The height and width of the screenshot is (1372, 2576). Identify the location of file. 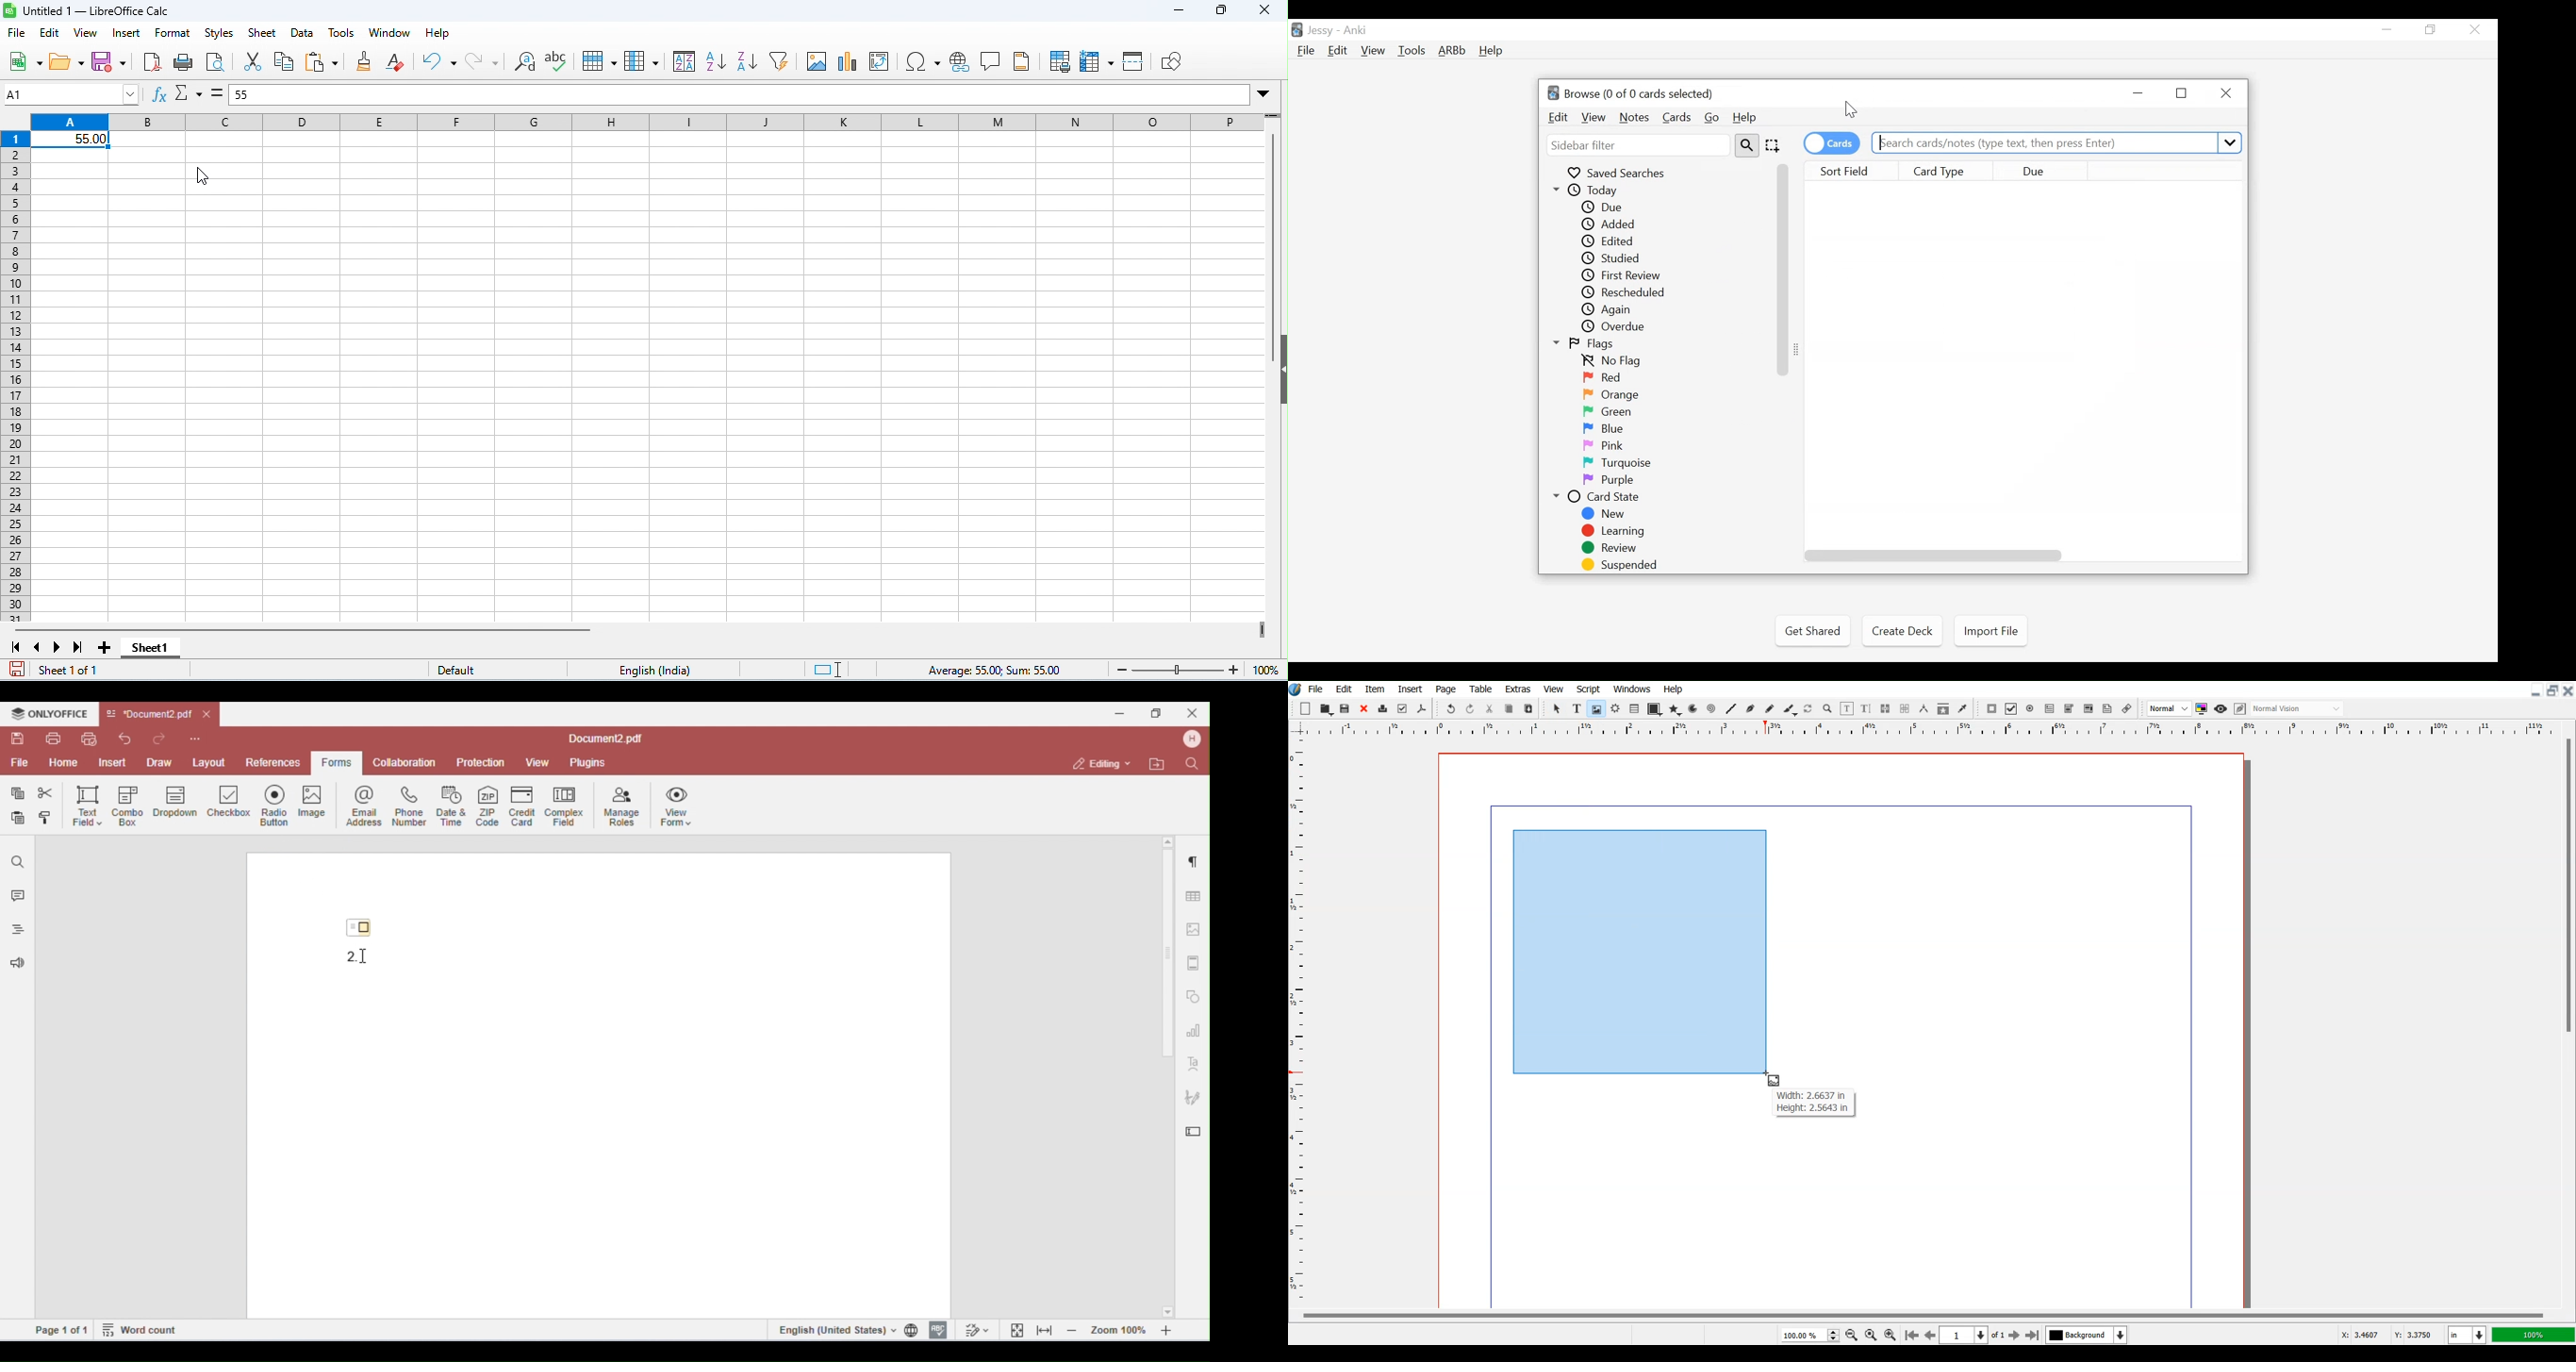
(19, 33).